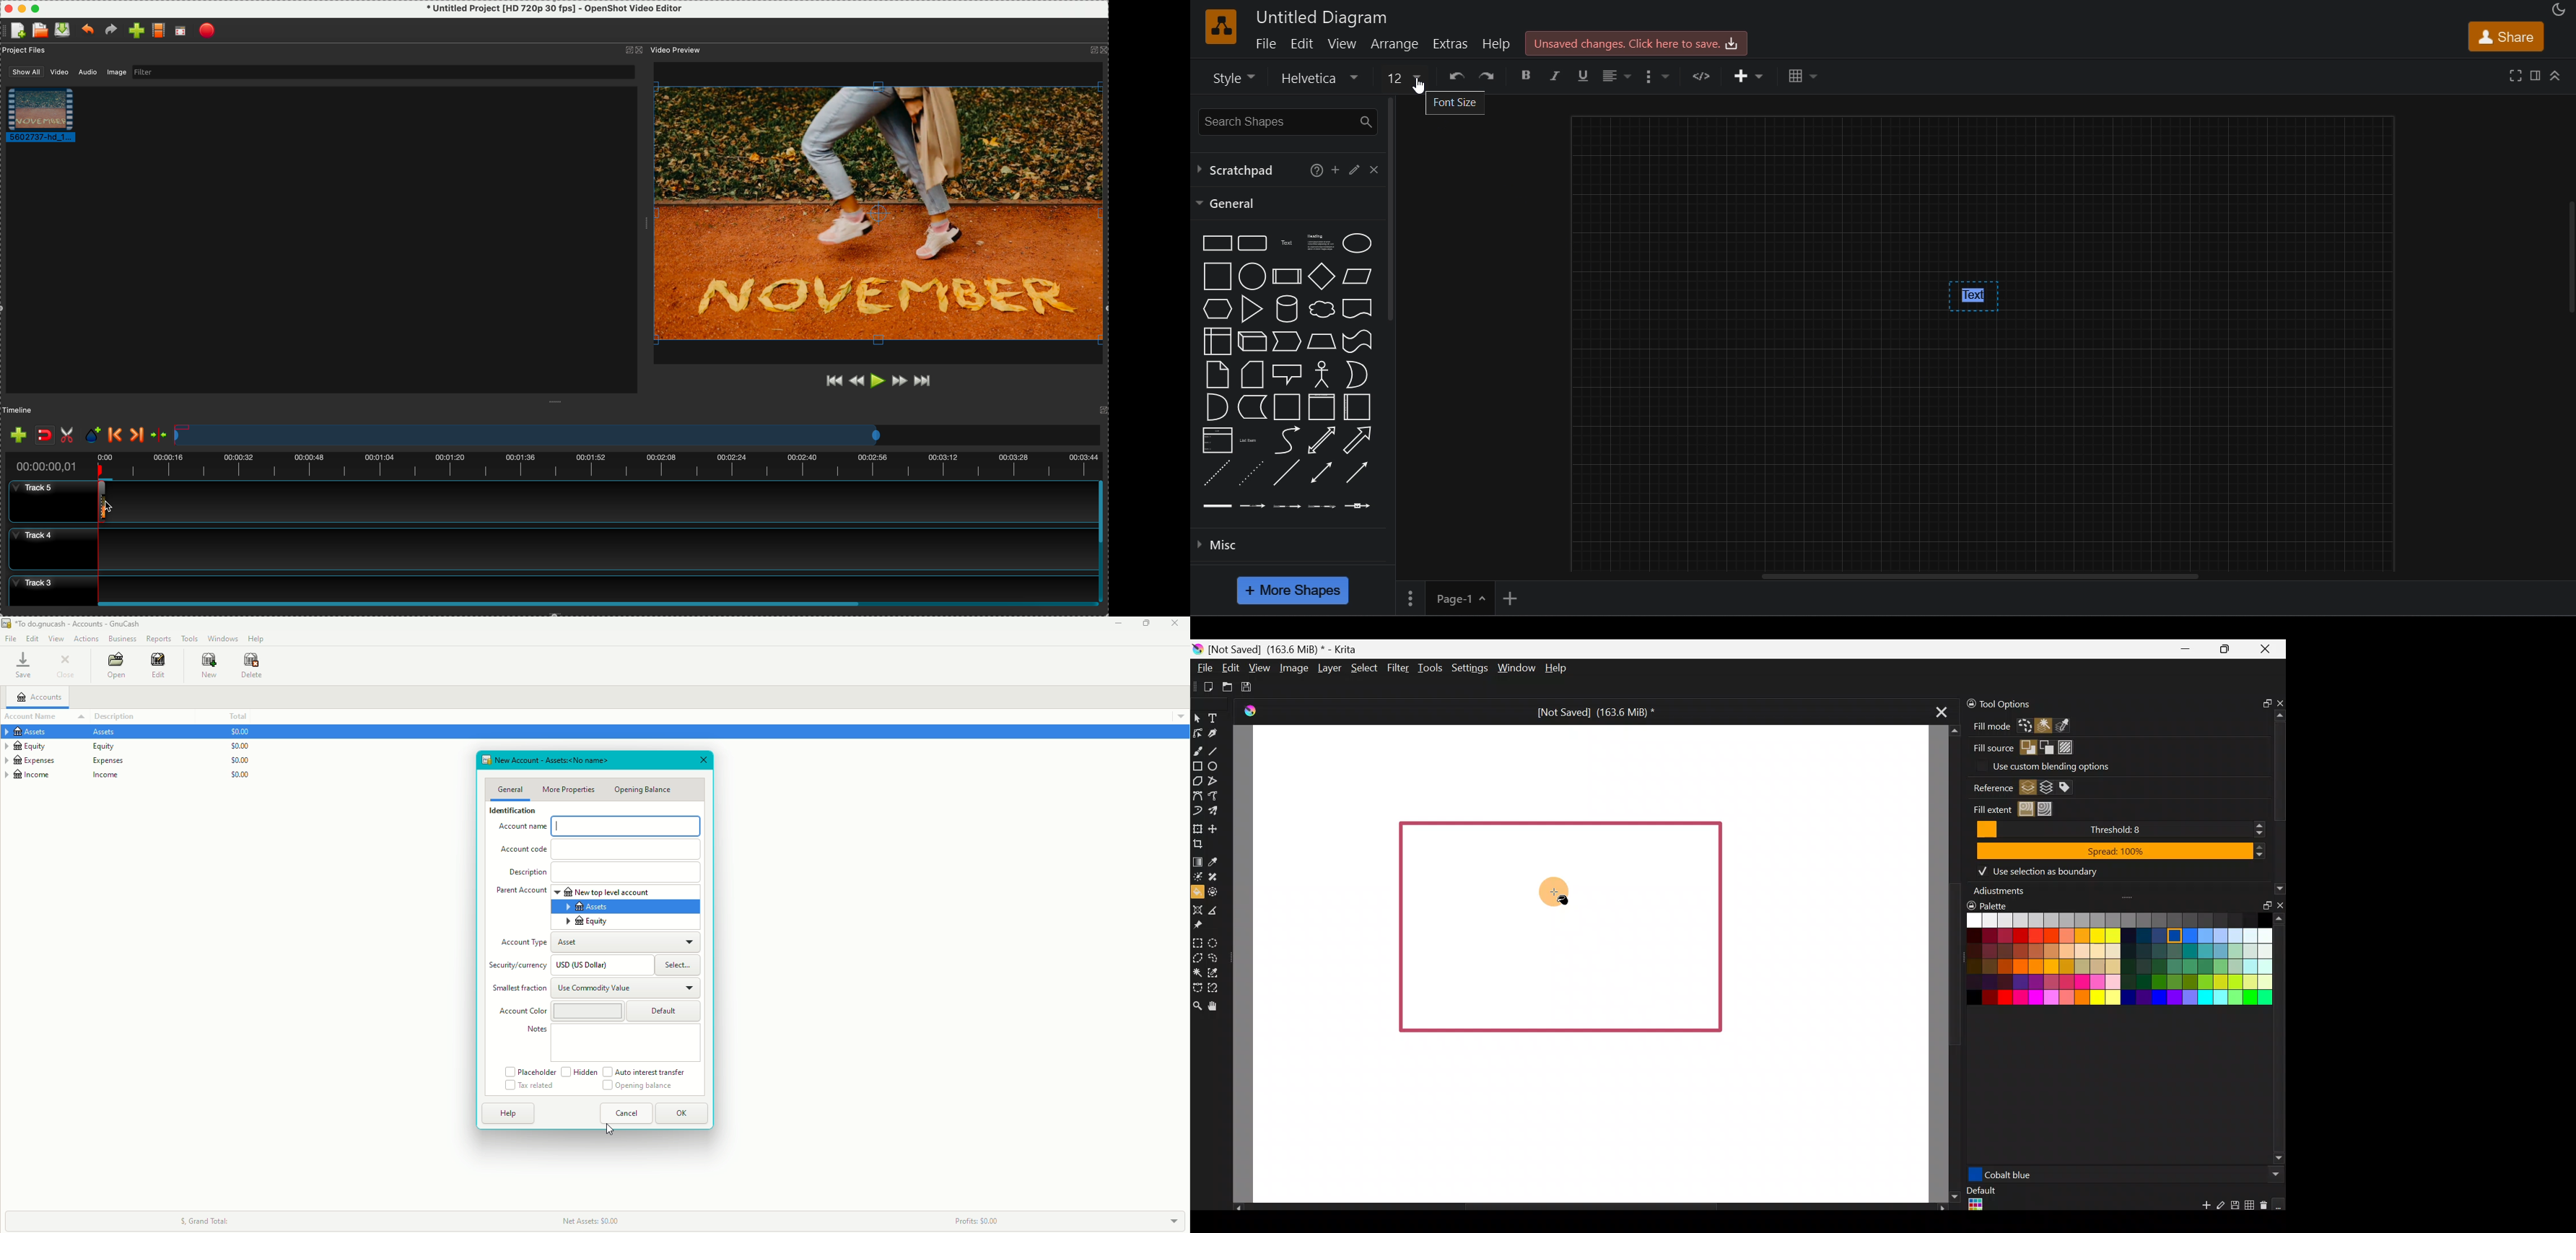 The image size is (2576, 1260). Describe the element at coordinates (1322, 507) in the screenshot. I see `Connector with 3 labels` at that location.